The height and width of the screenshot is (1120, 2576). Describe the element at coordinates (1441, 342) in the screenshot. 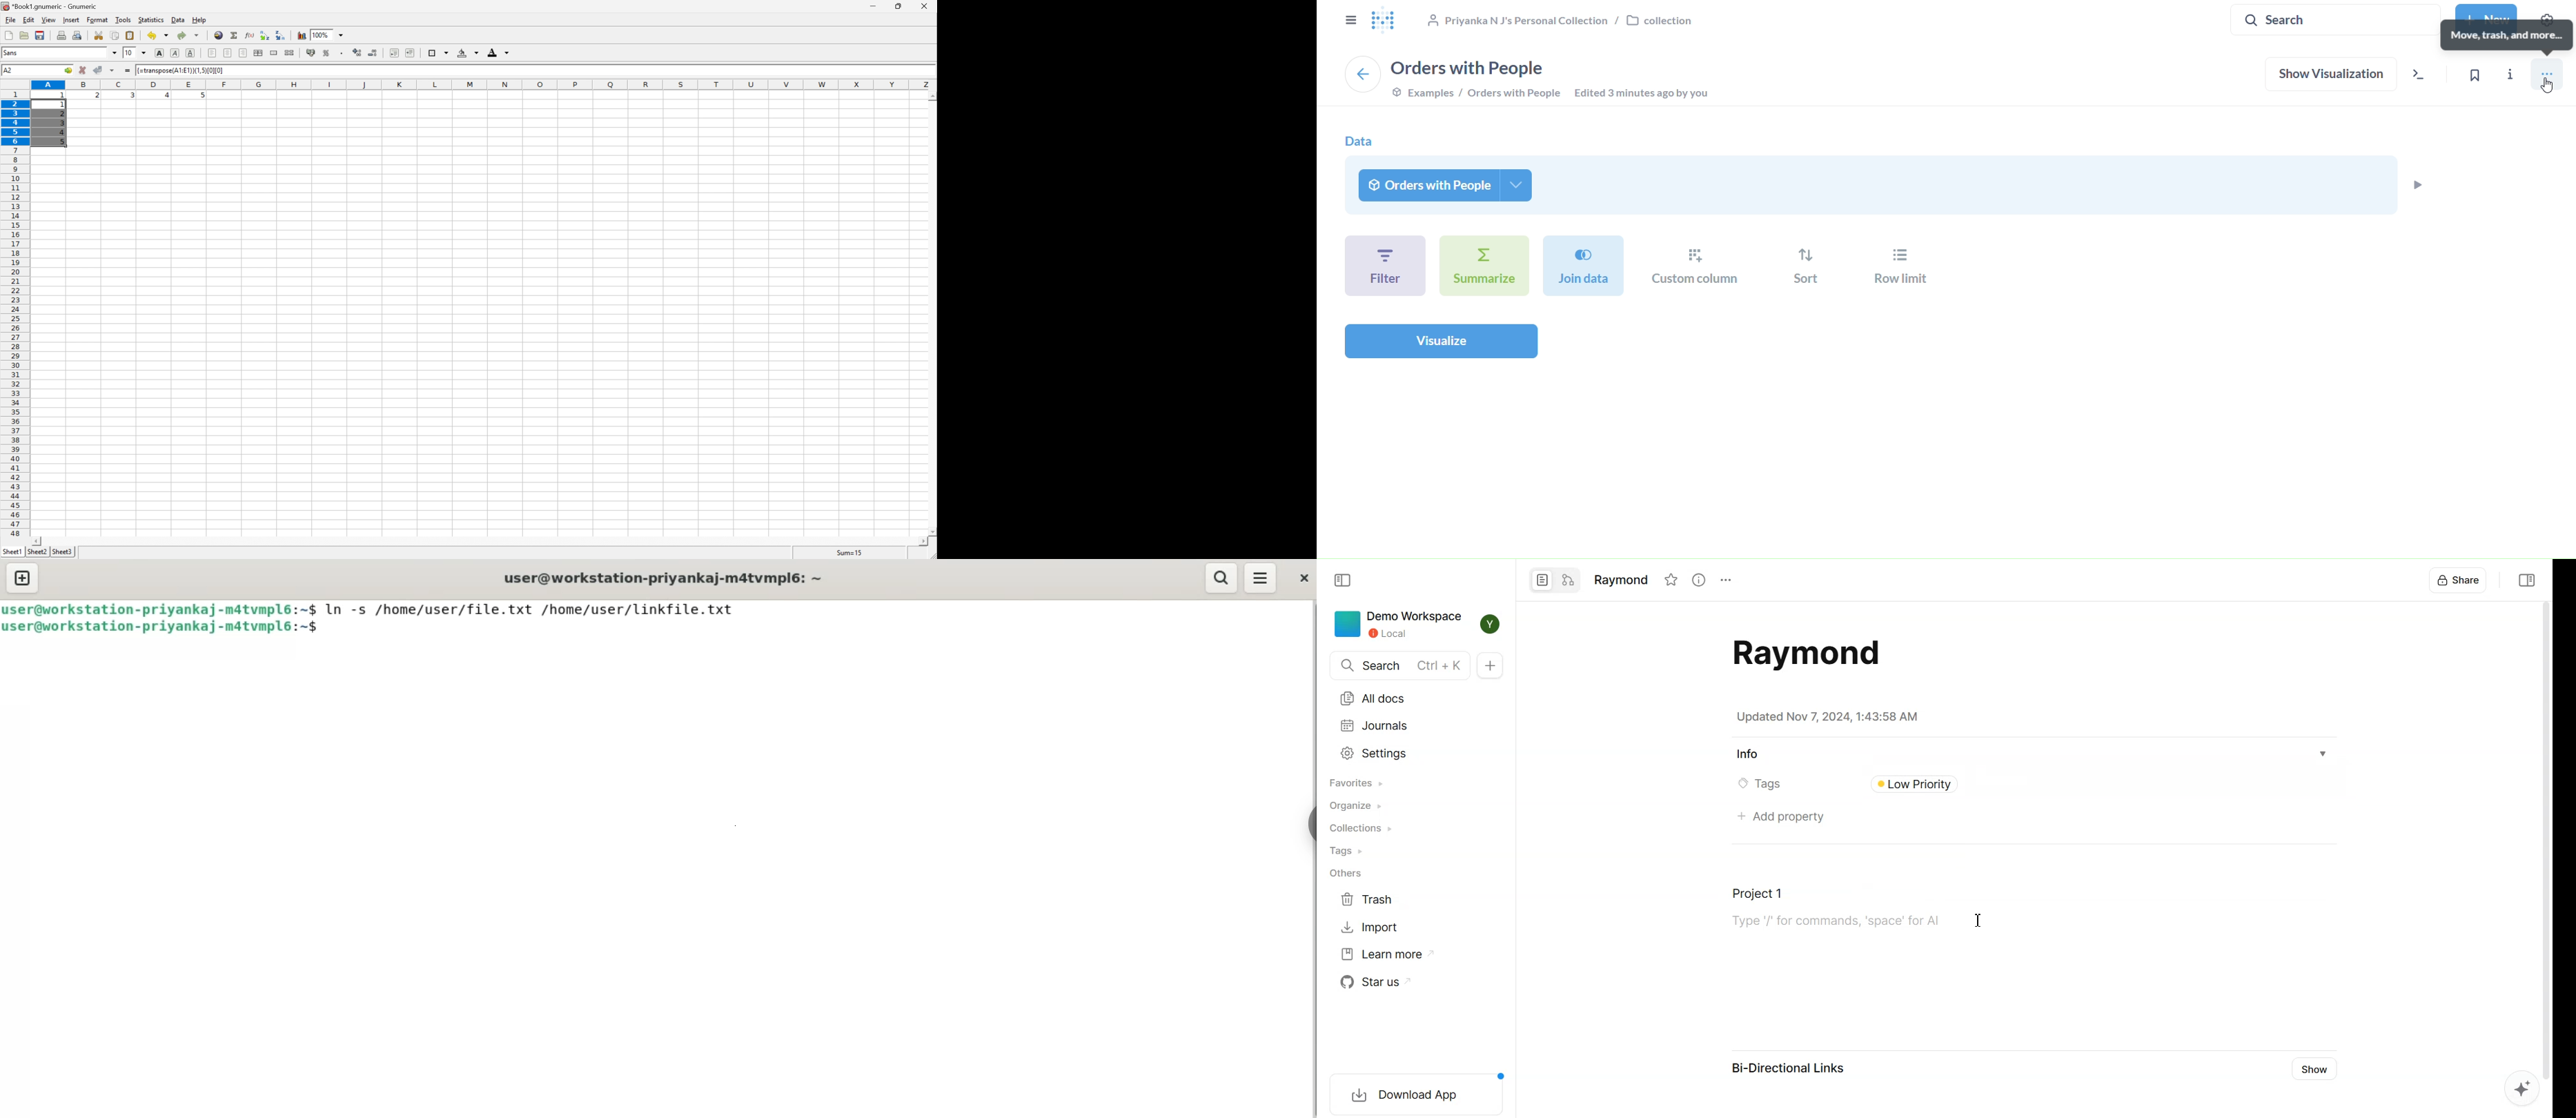

I see `visualize` at that location.